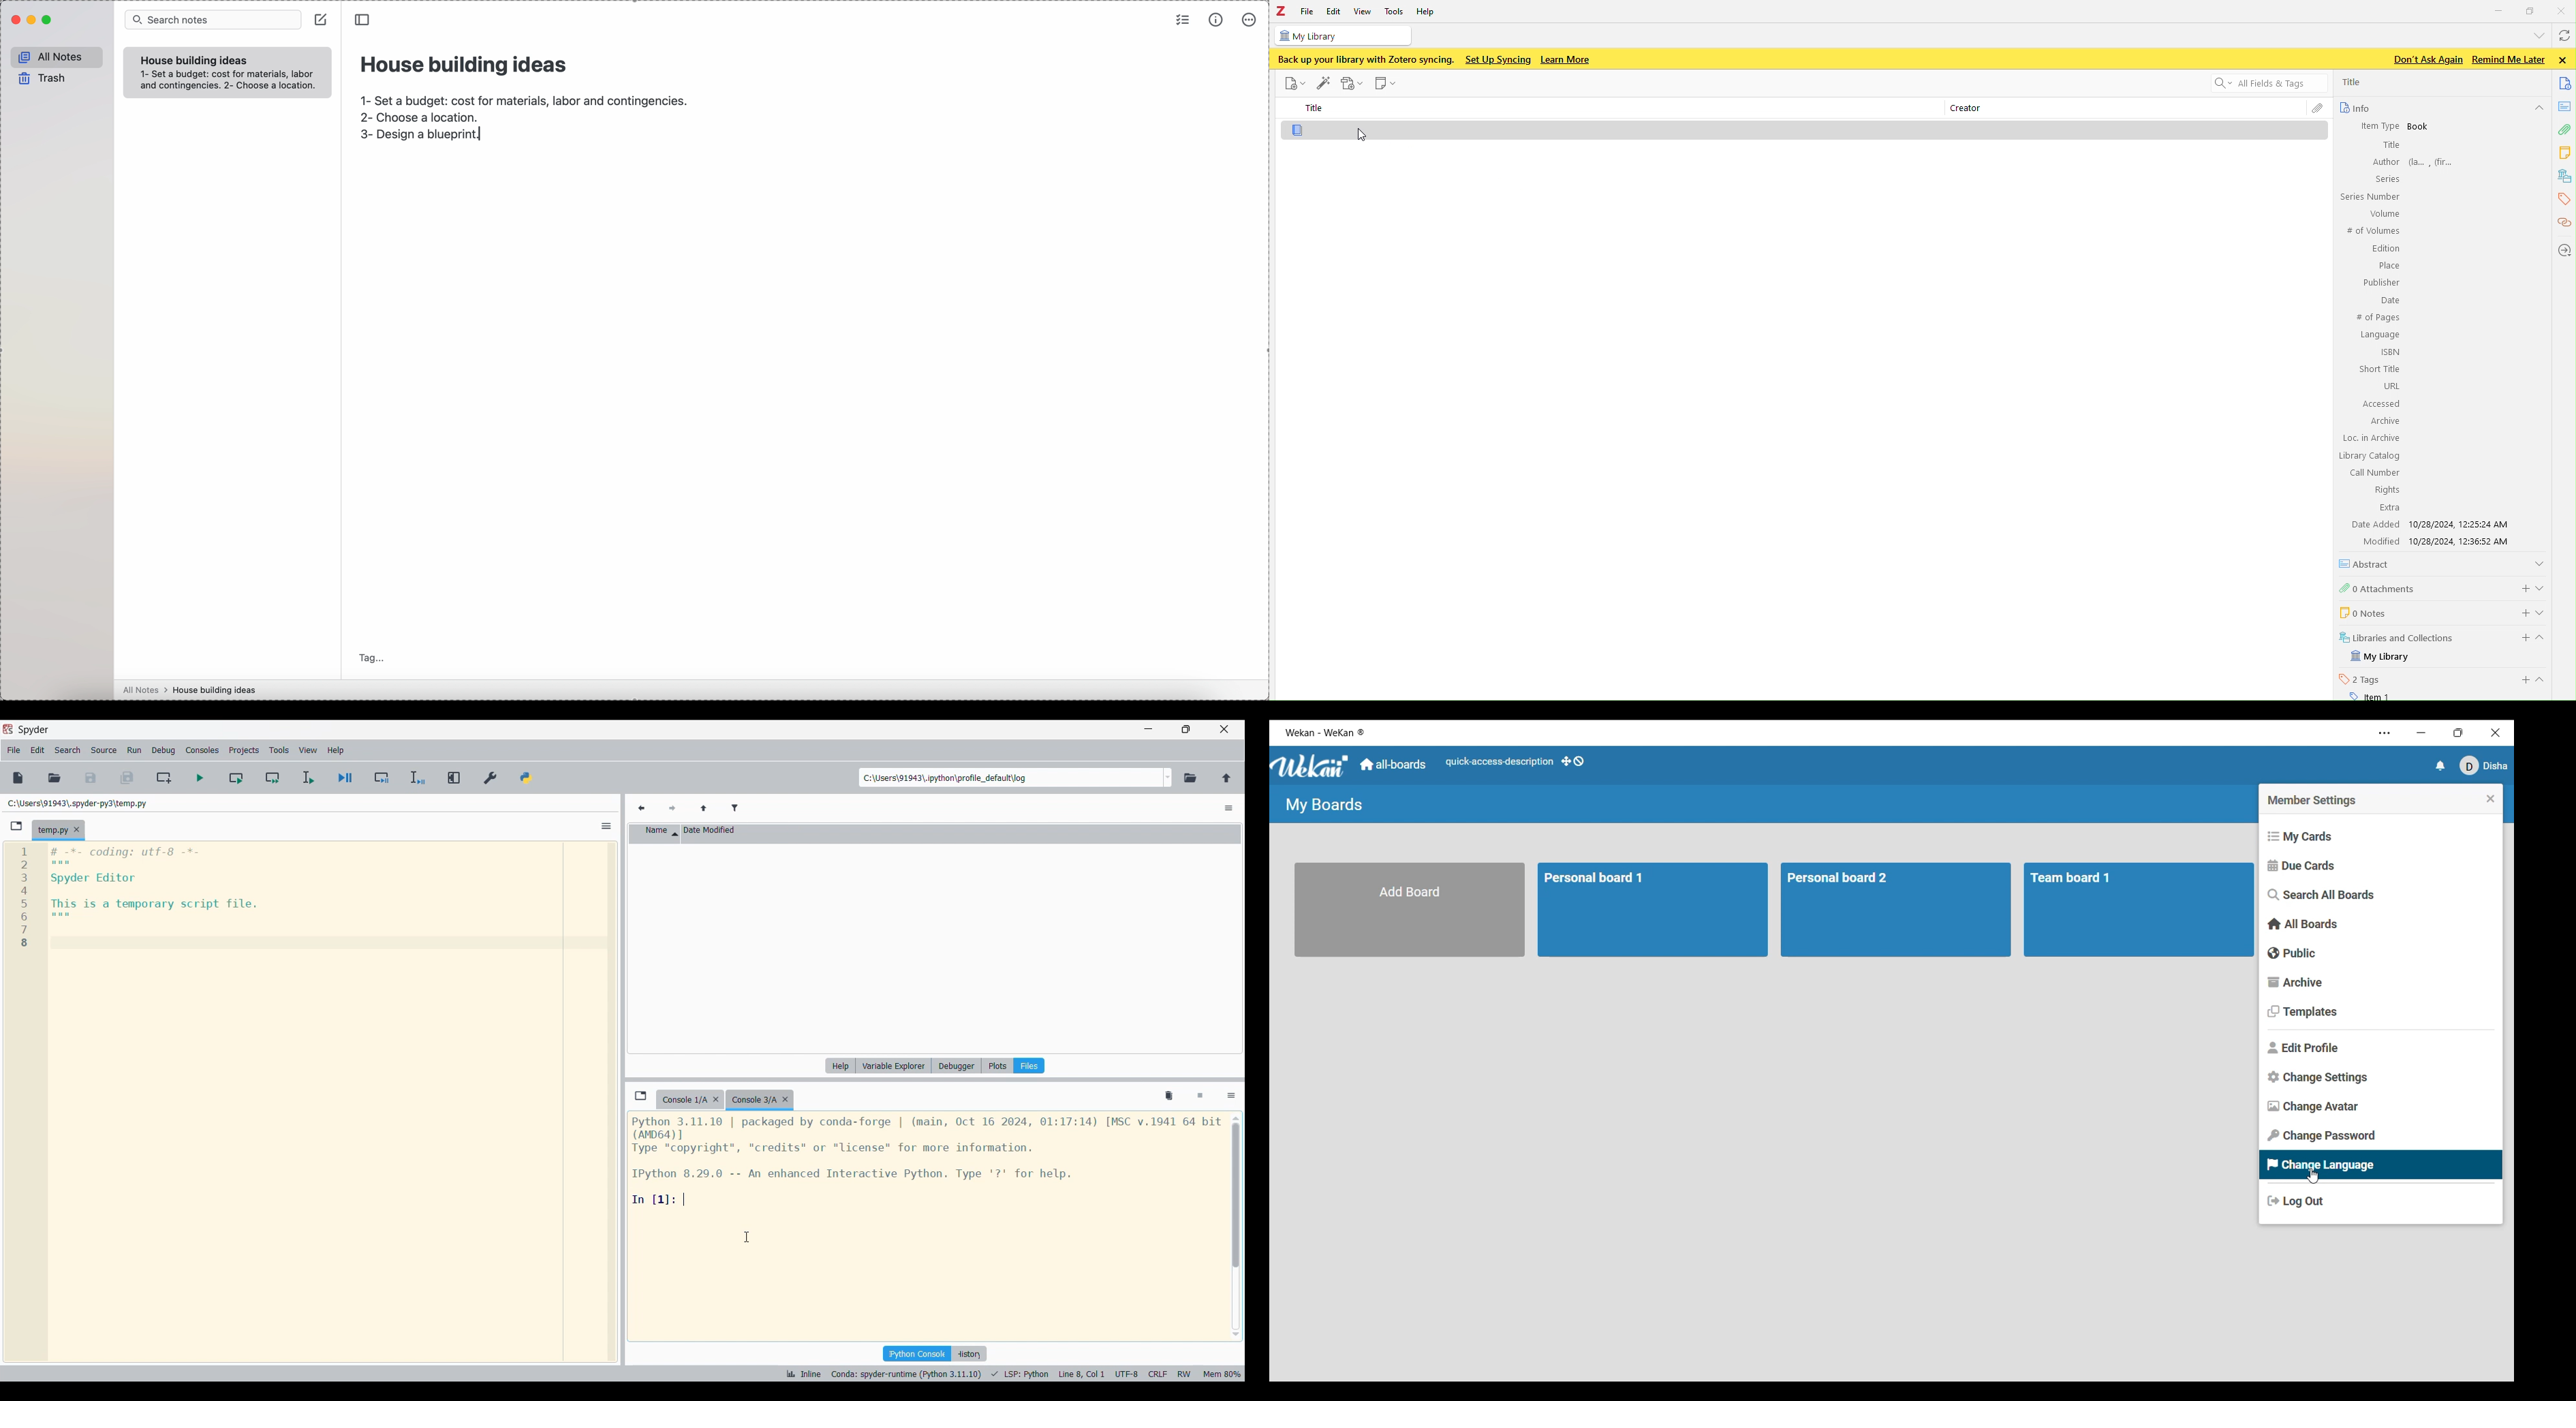 This screenshot has height=1428, width=2576. Describe the element at coordinates (1962, 110) in the screenshot. I see `Creator` at that location.